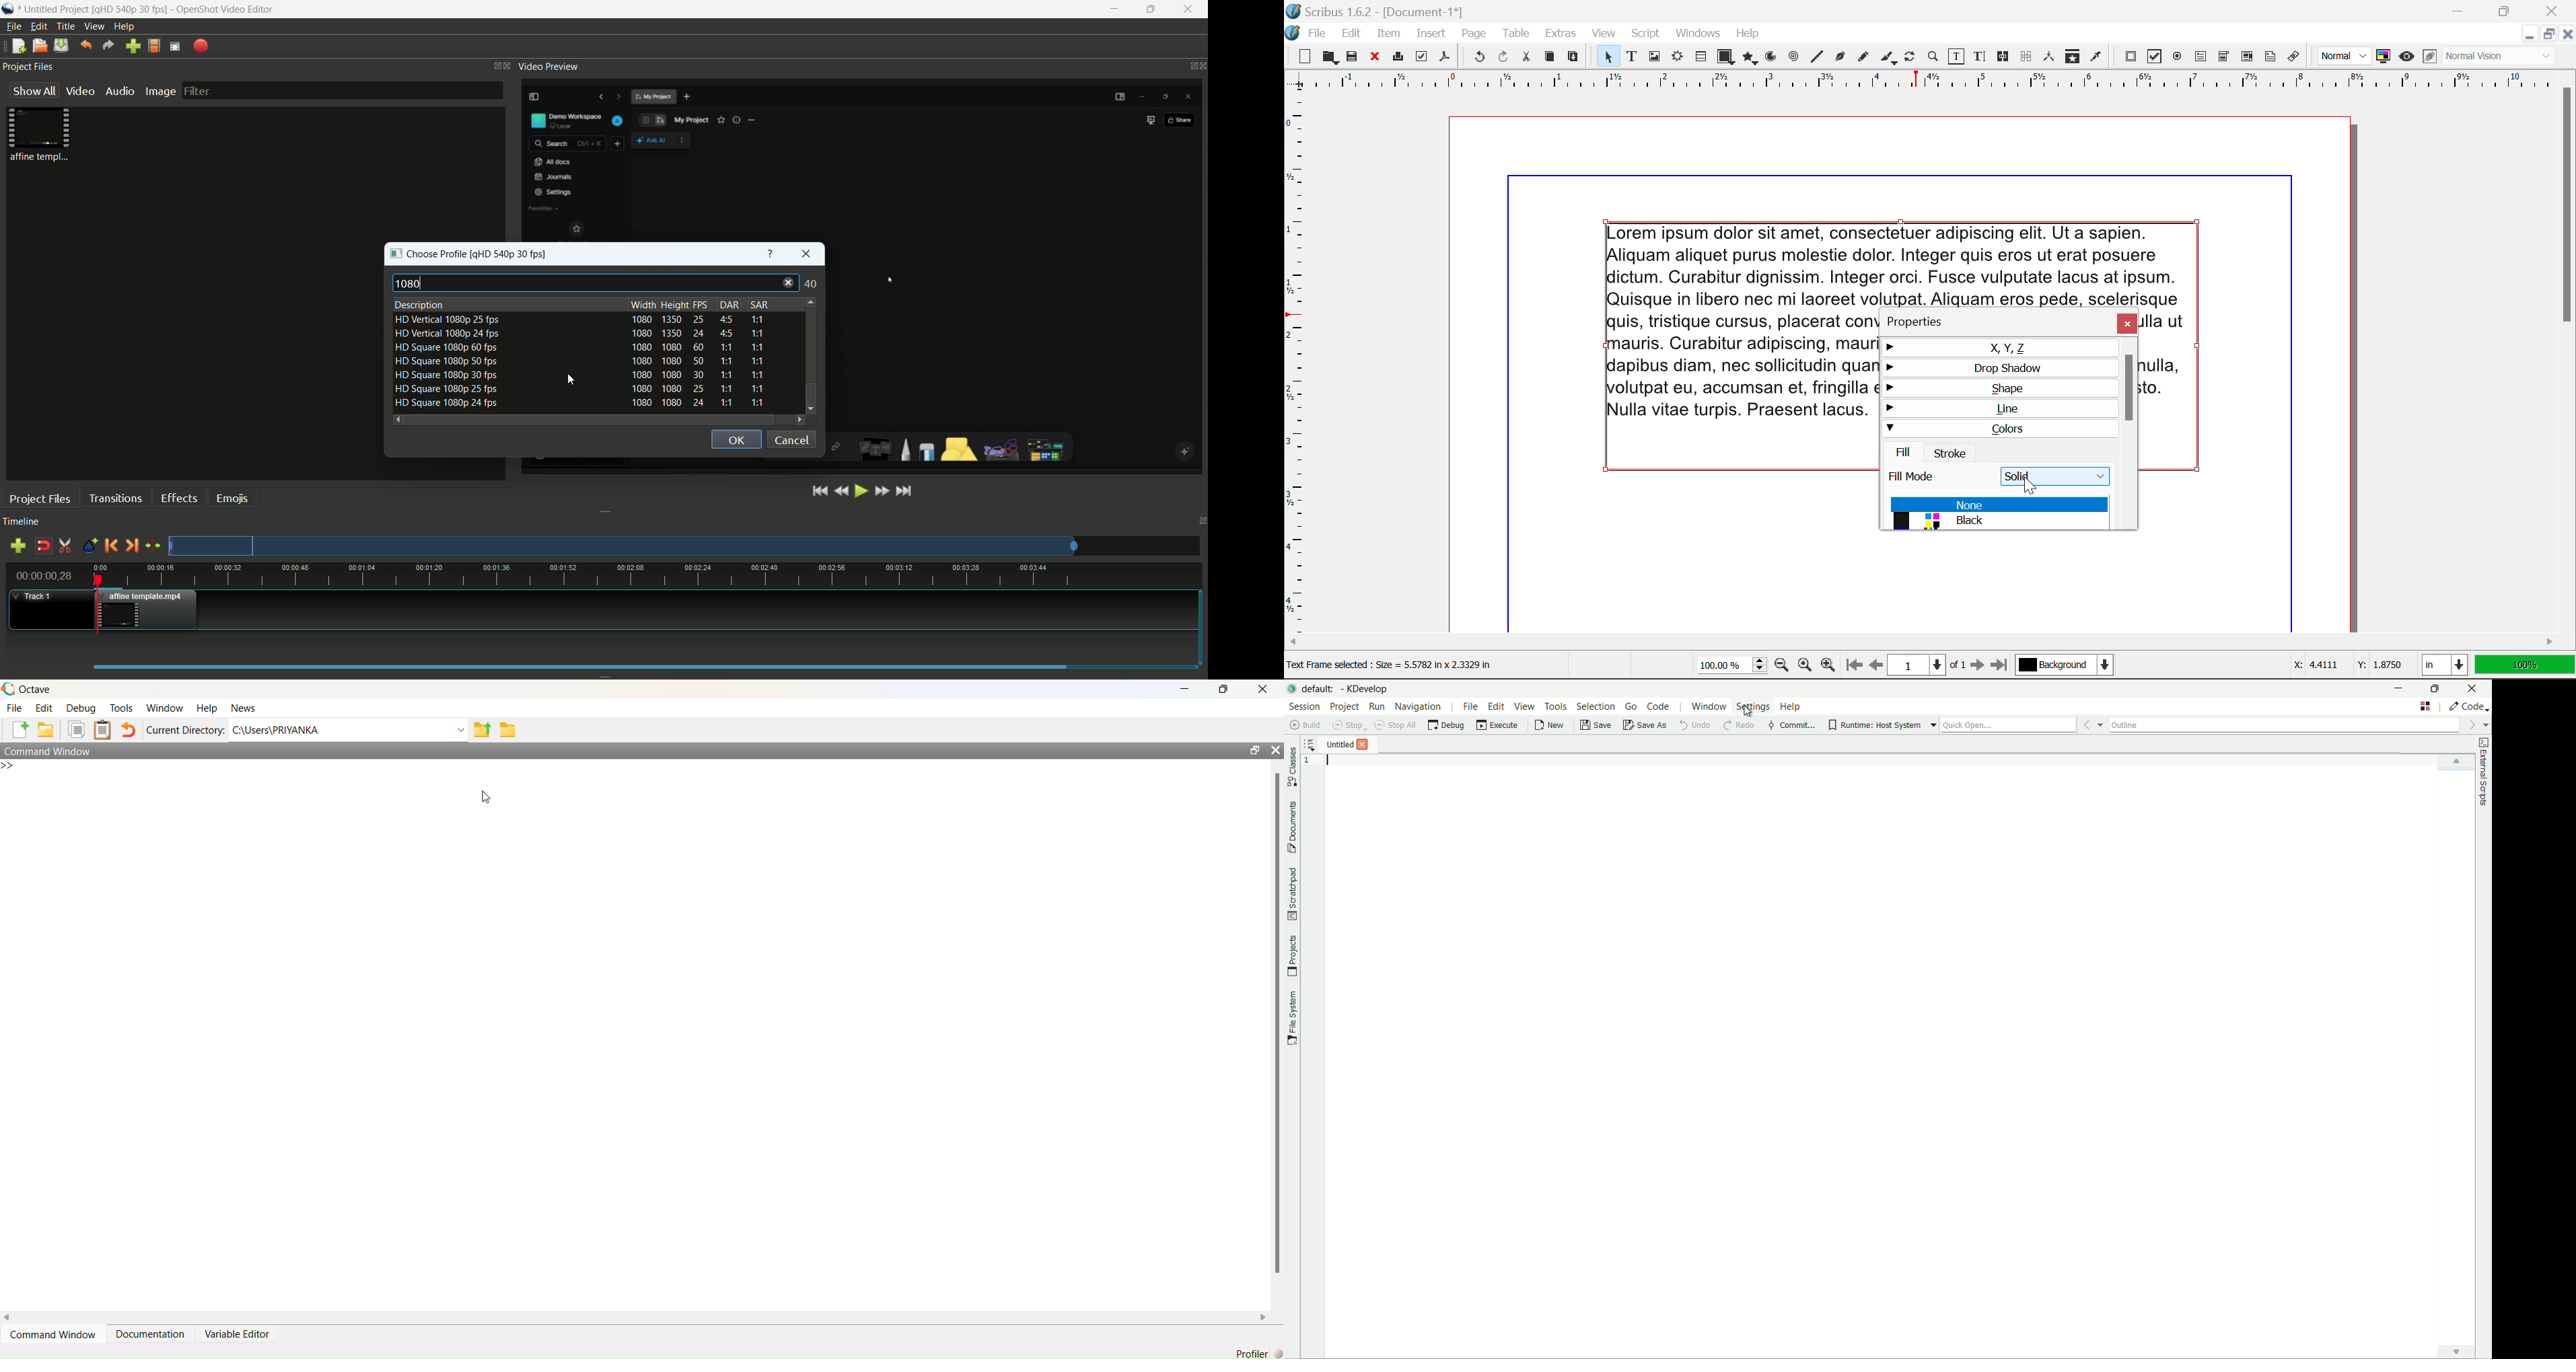 The width and height of the screenshot is (2576, 1372). What do you see at coordinates (208, 708) in the screenshot?
I see `Help` at bounding box center [208, 708].